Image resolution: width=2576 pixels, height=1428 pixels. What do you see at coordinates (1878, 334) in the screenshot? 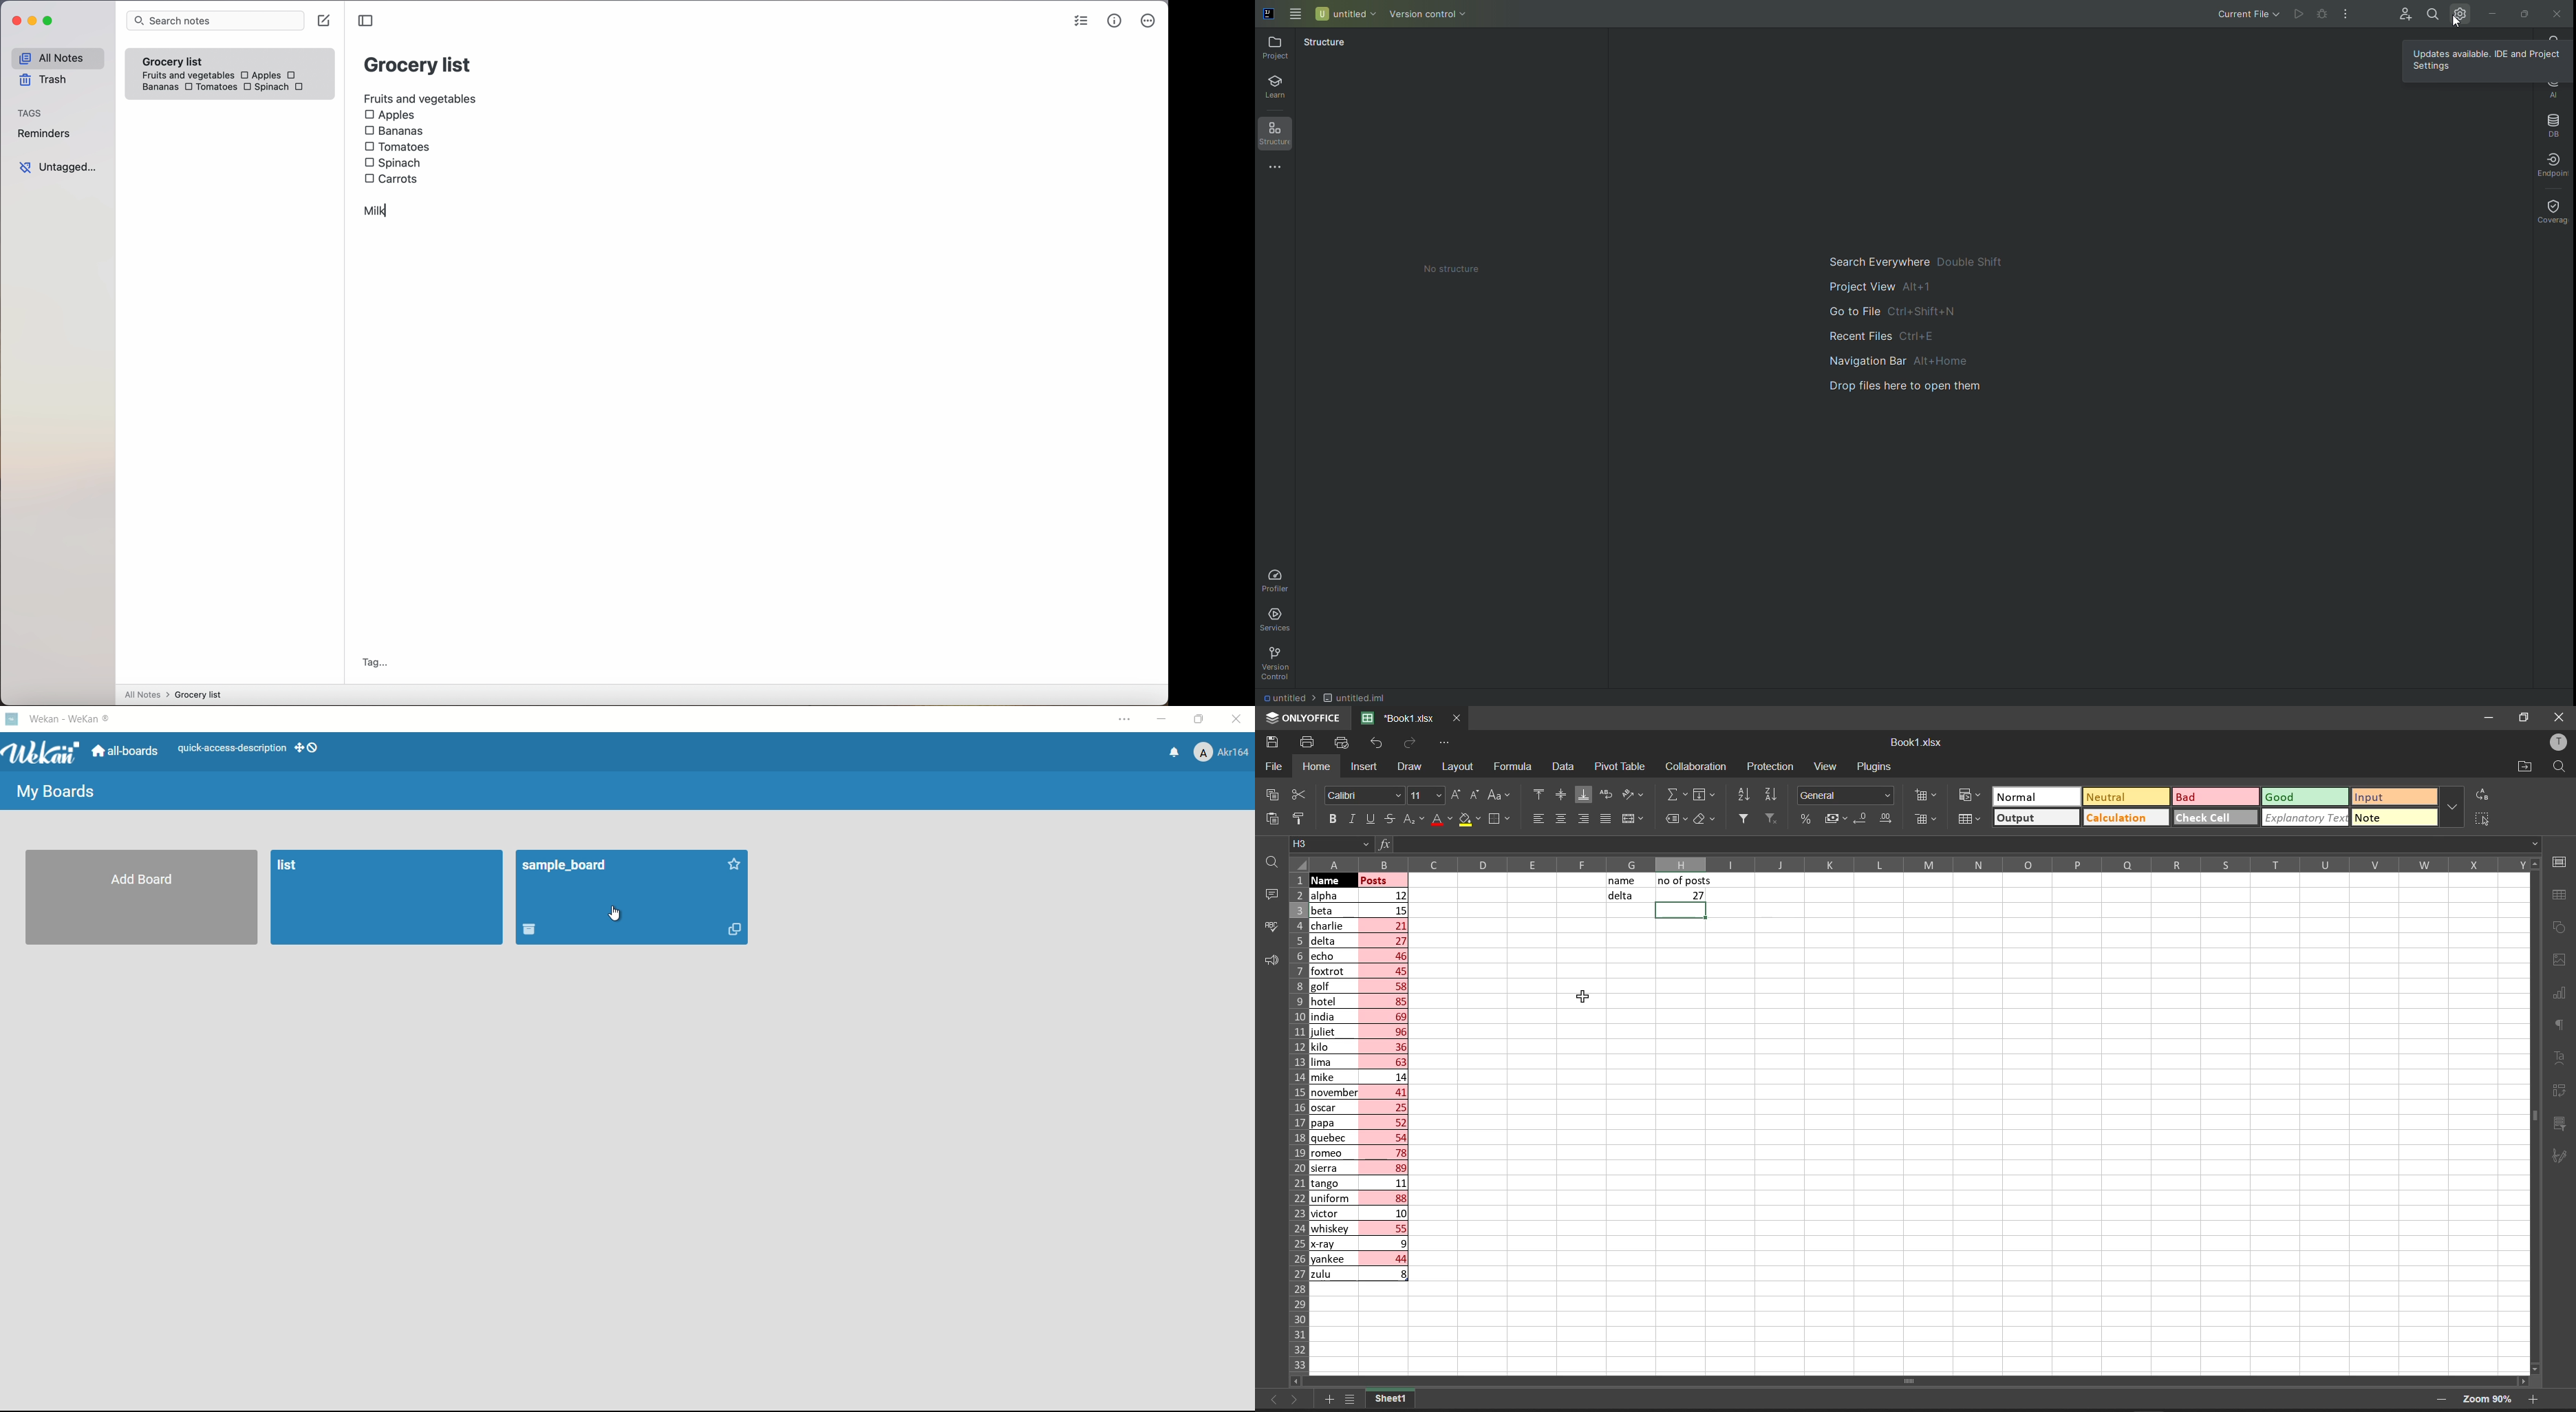
I see `Recent Files ` at bounding box center [1878, 334].